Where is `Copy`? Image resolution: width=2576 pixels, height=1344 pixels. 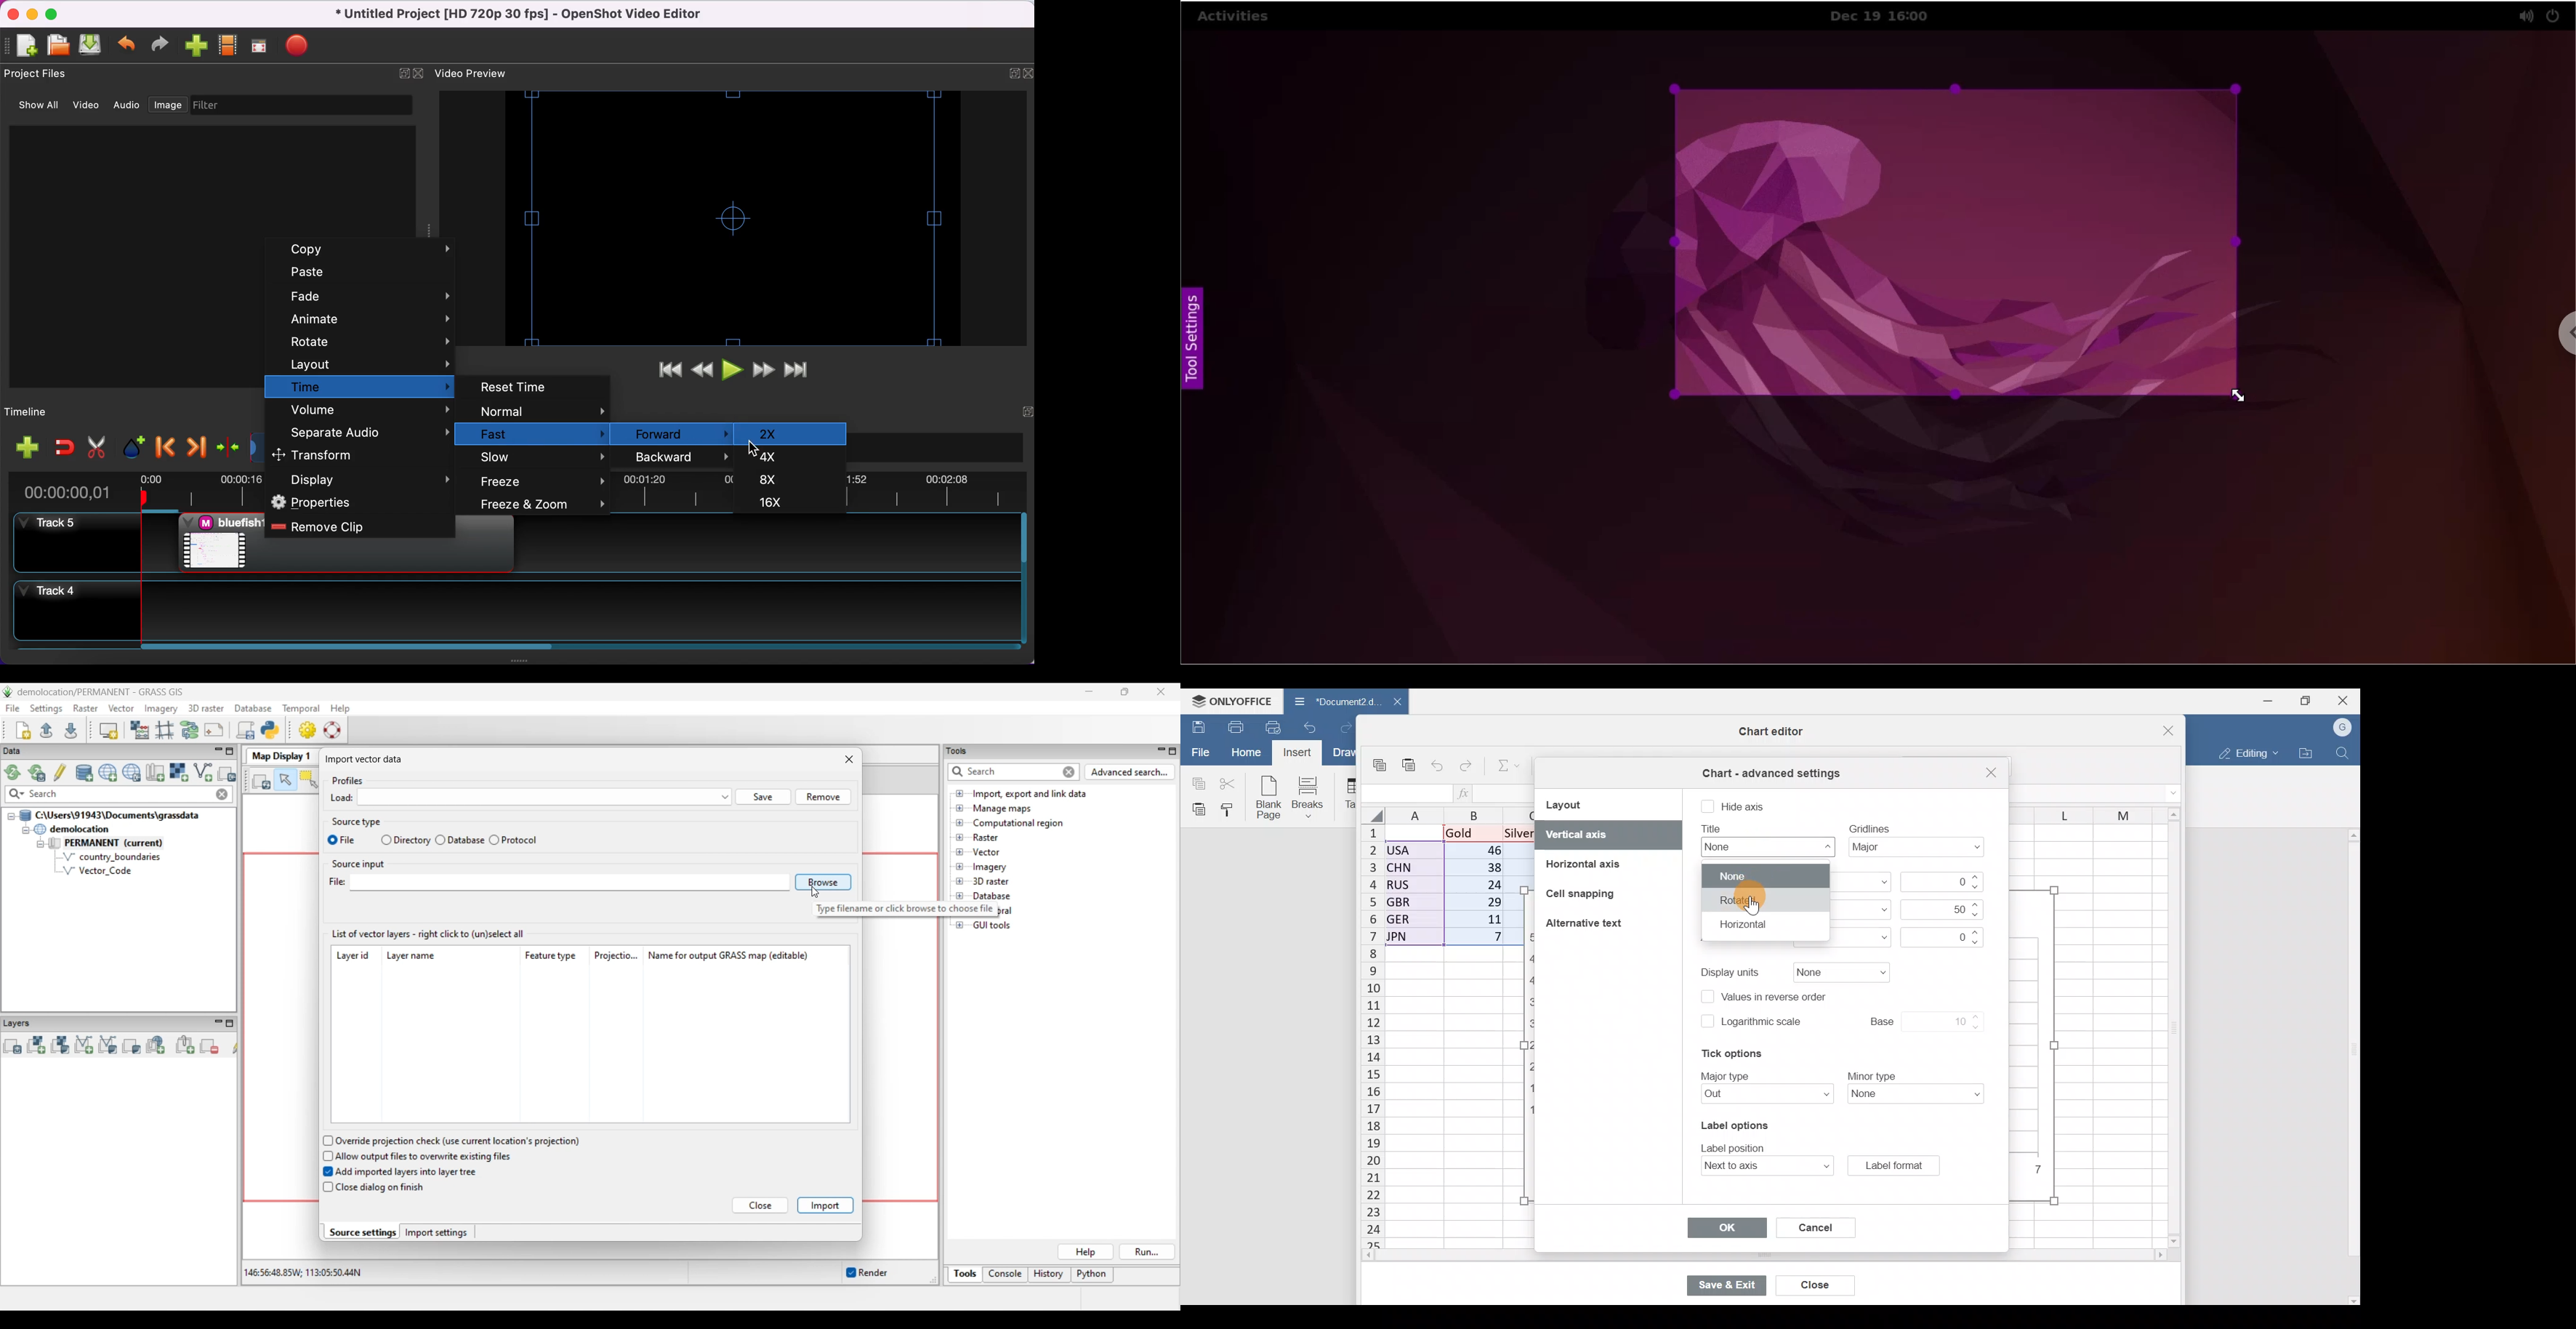 Copy is located at coordinates (1381, 760).